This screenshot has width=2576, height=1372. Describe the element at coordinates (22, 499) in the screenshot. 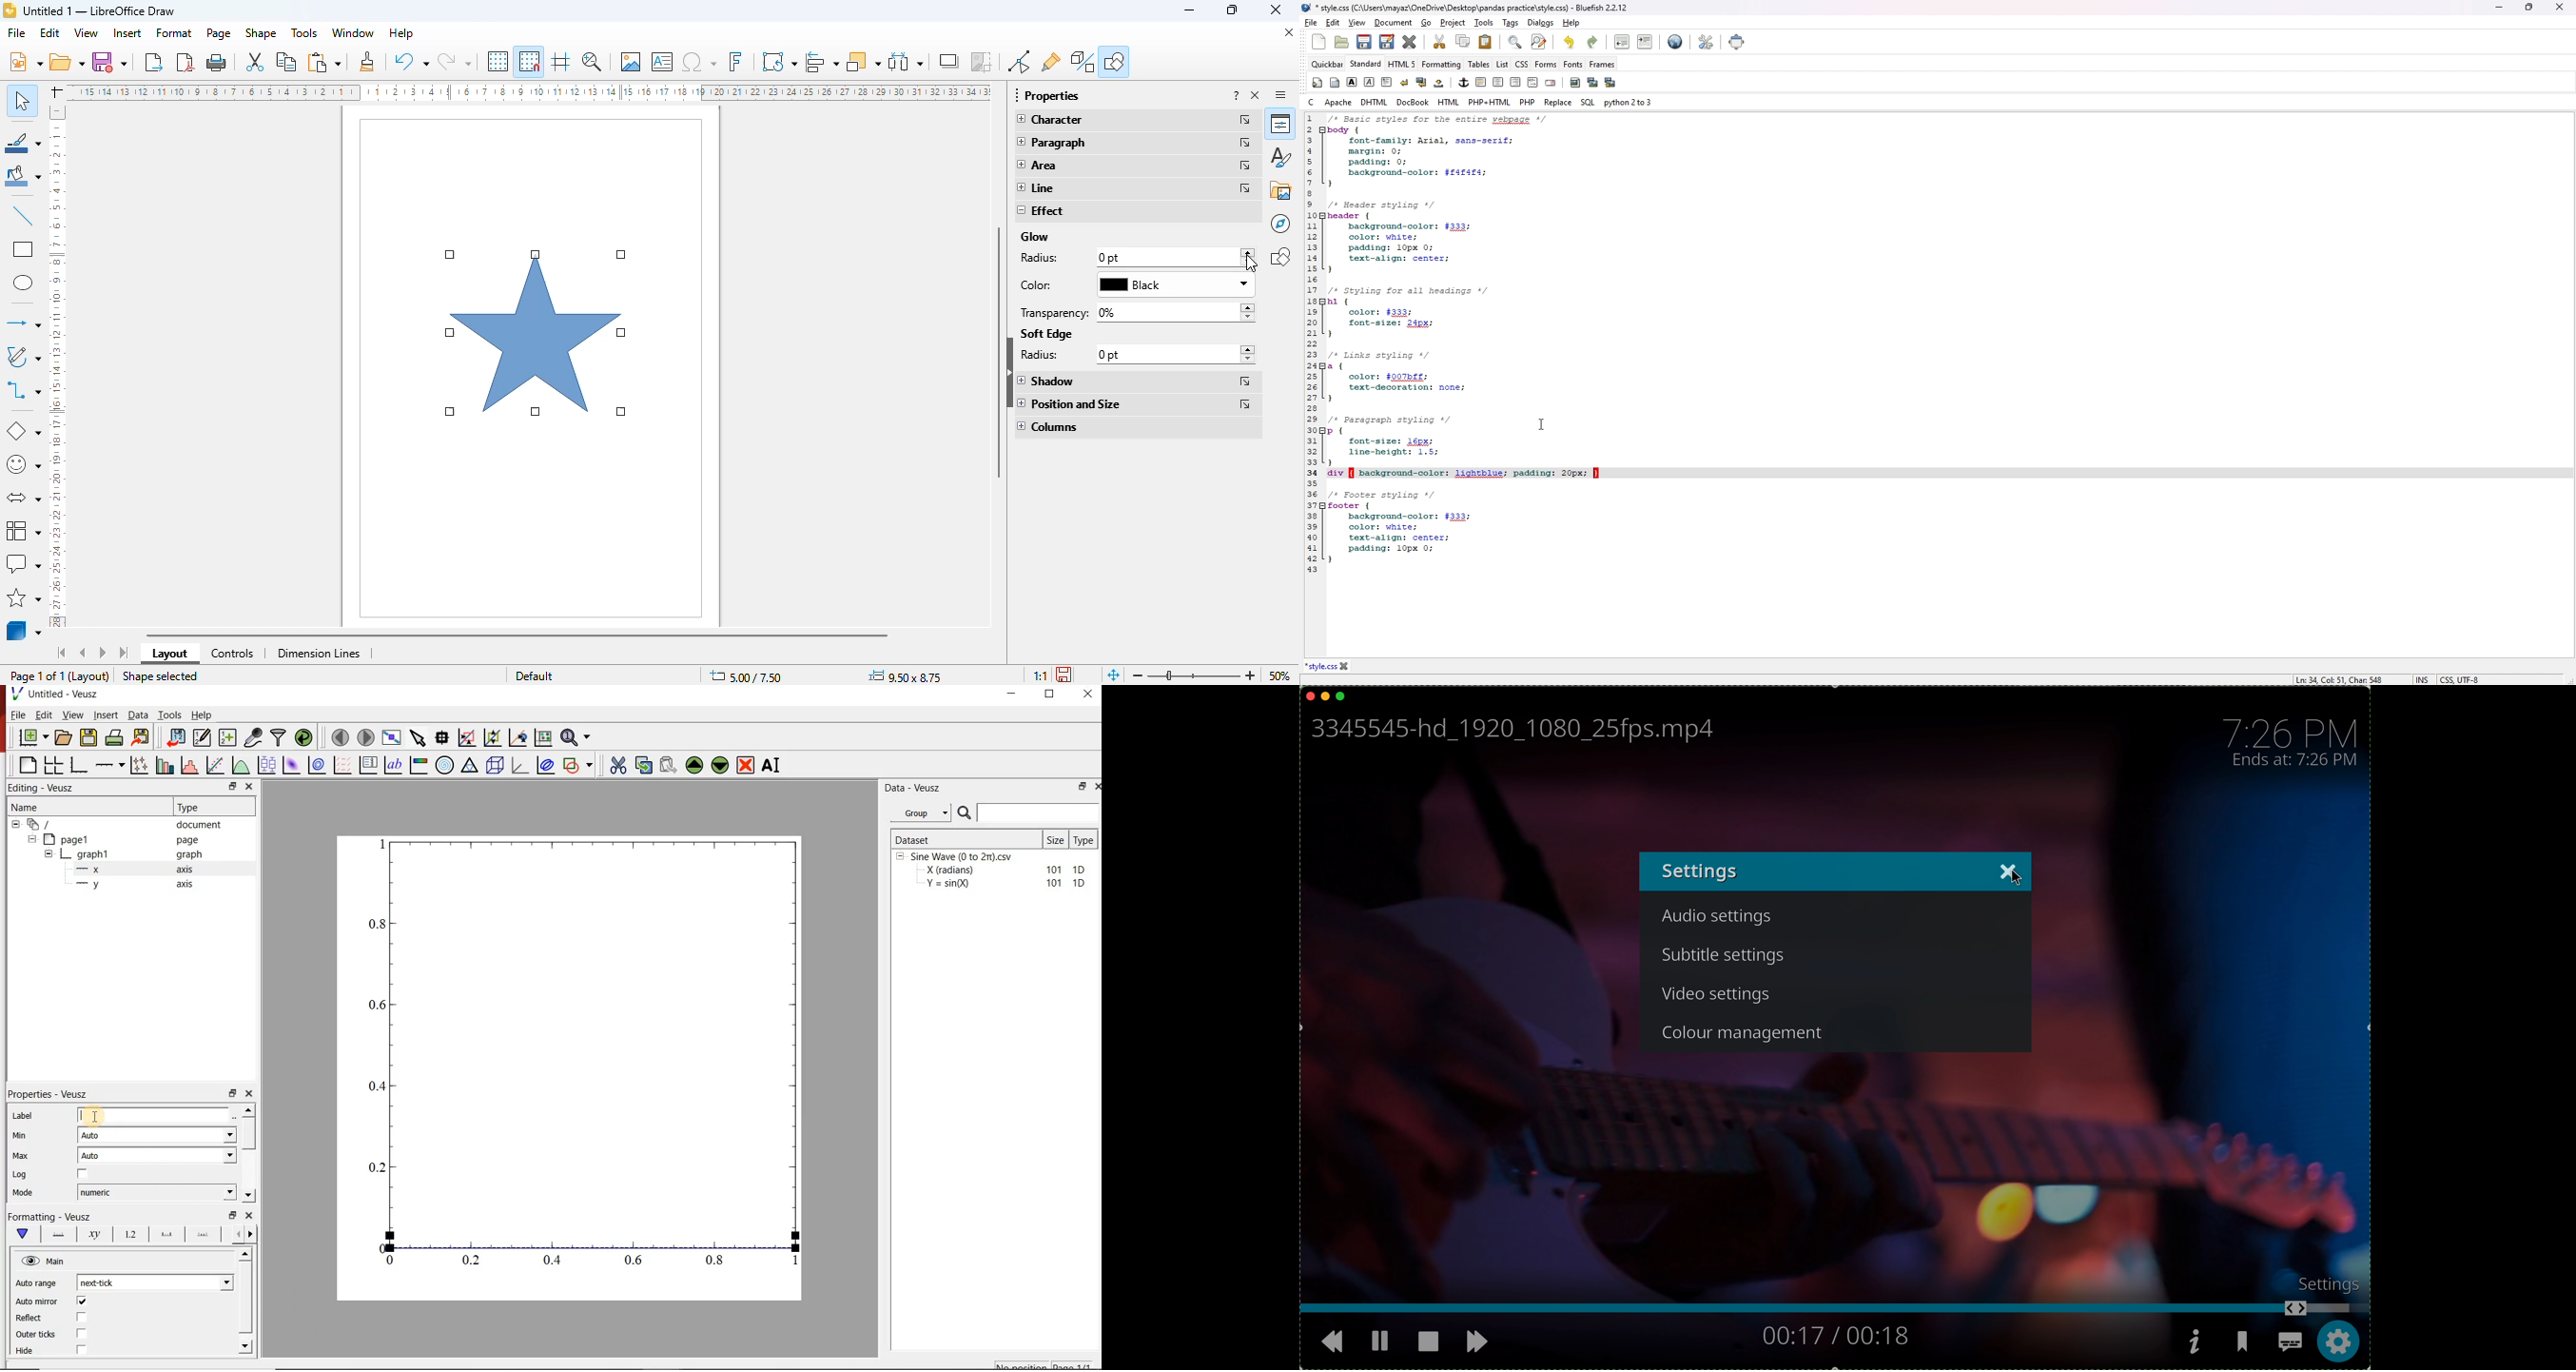

I see `block arrows` at that location.